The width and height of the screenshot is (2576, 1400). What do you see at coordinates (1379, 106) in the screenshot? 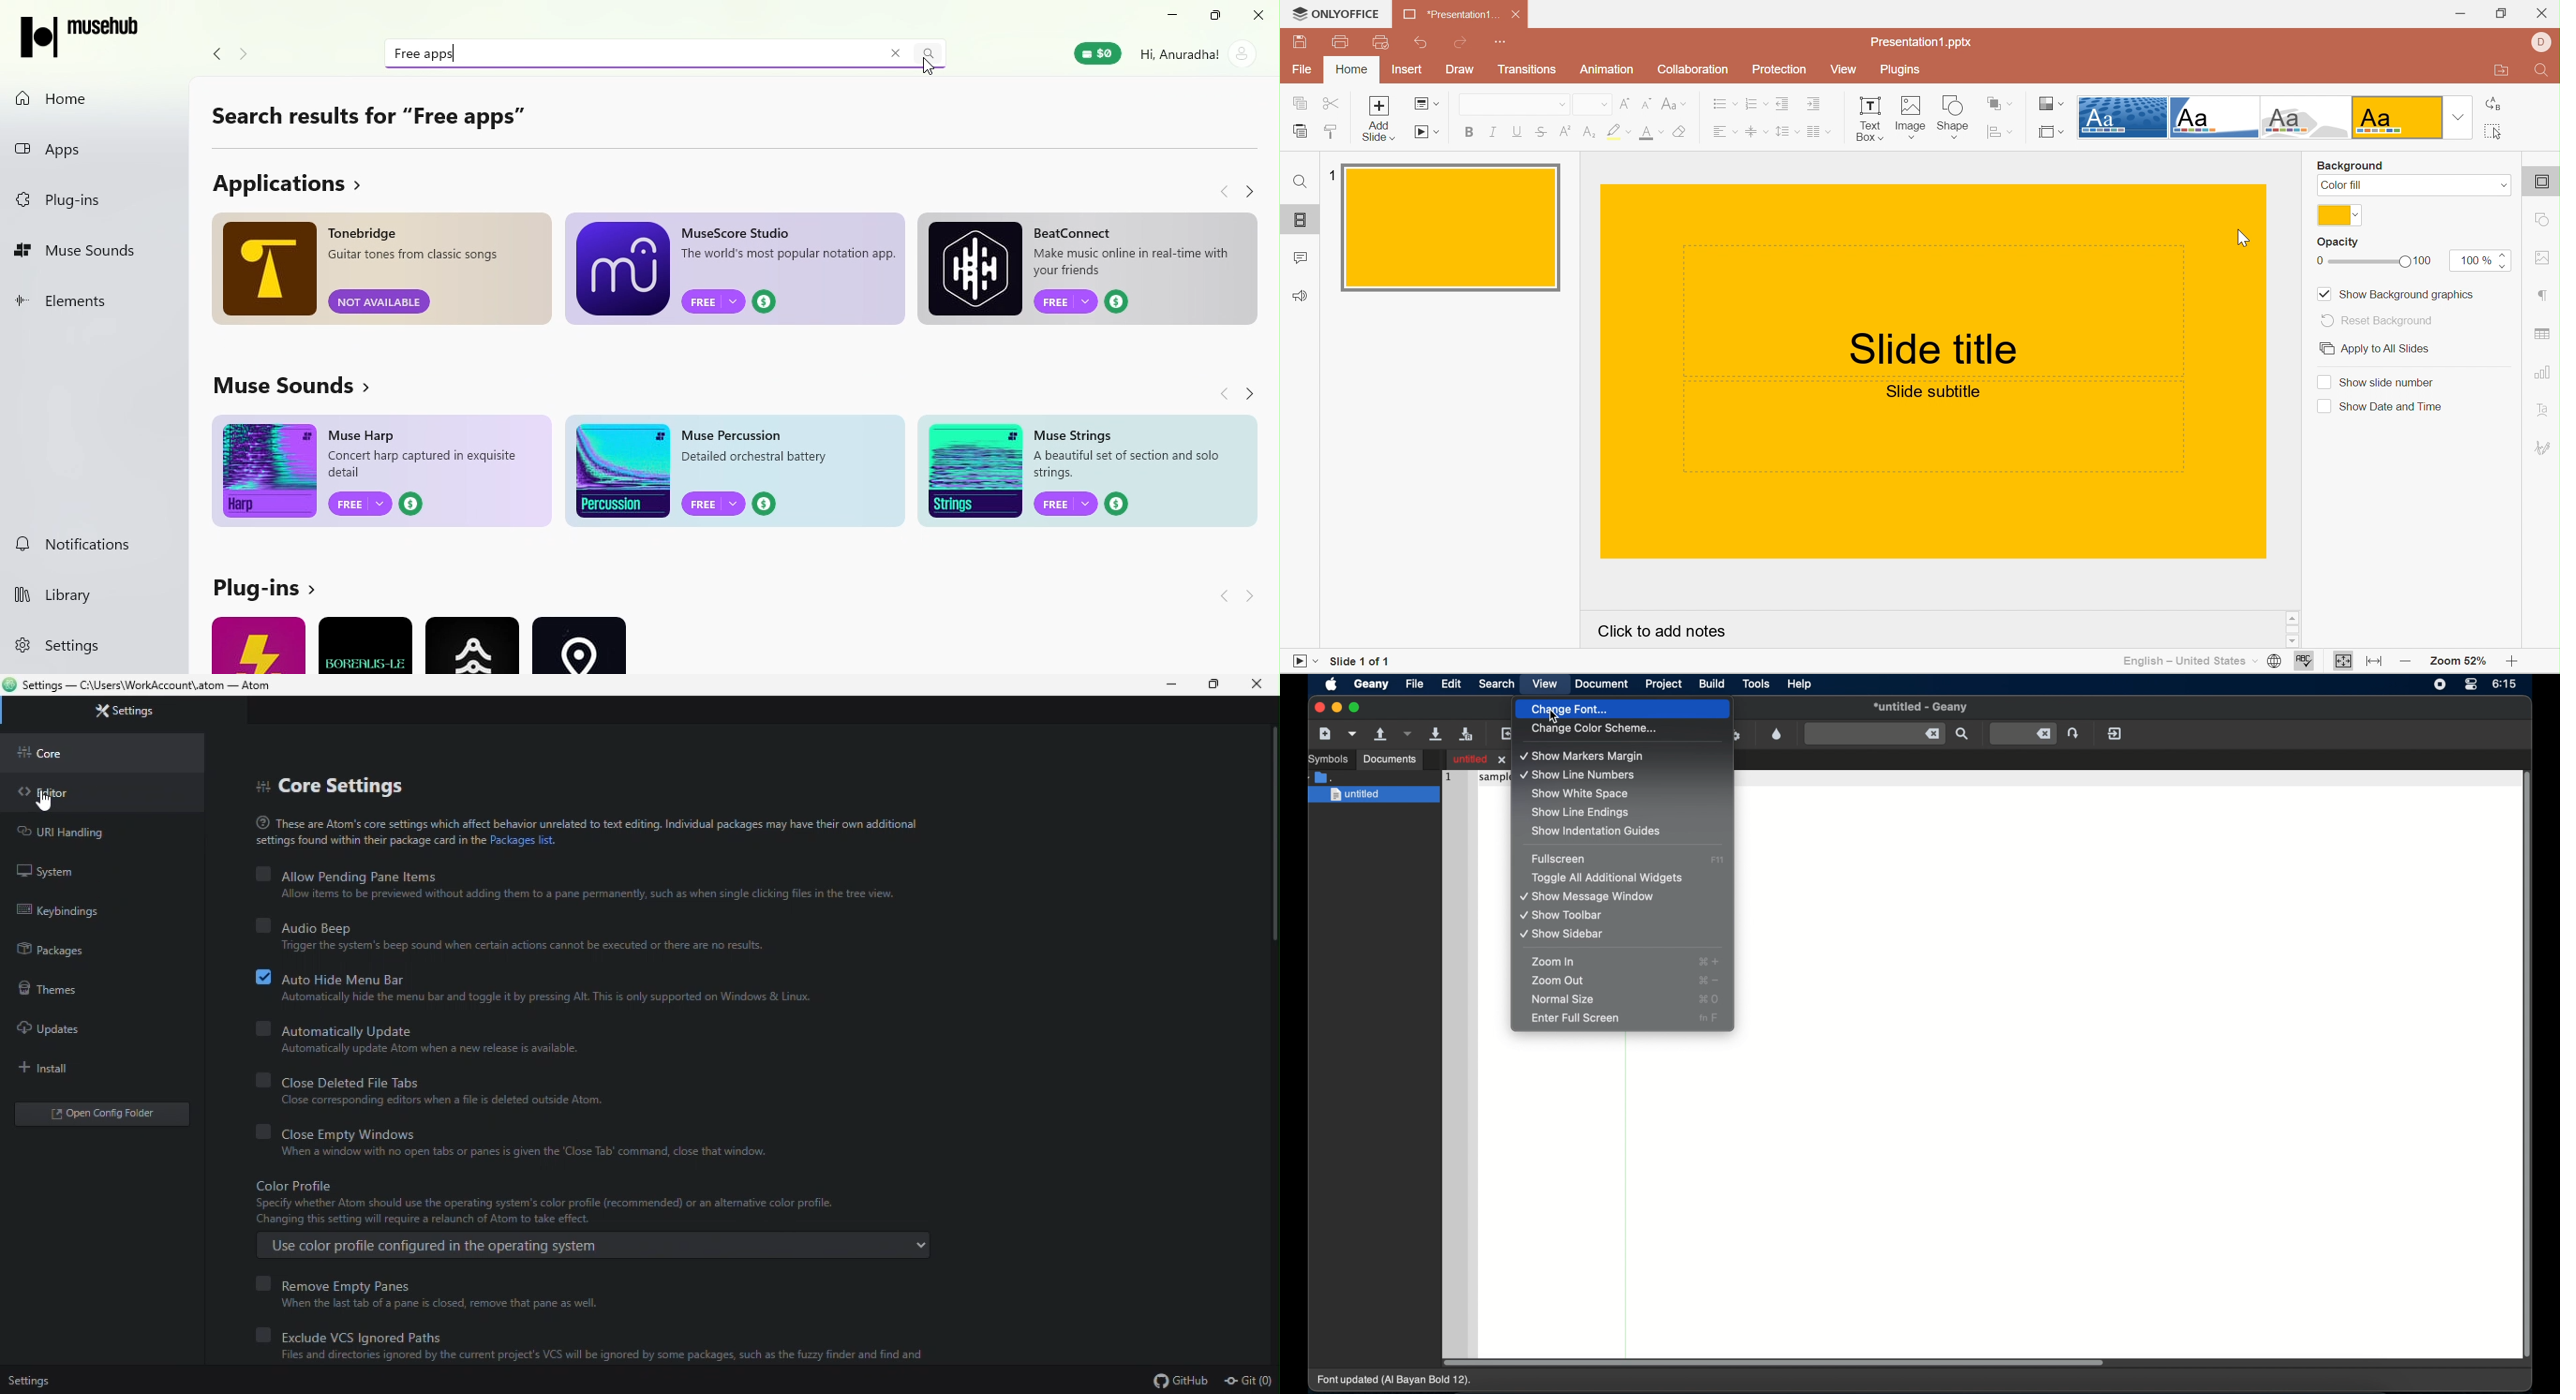
I see `Add slide` at bounding box center [1379, 106].